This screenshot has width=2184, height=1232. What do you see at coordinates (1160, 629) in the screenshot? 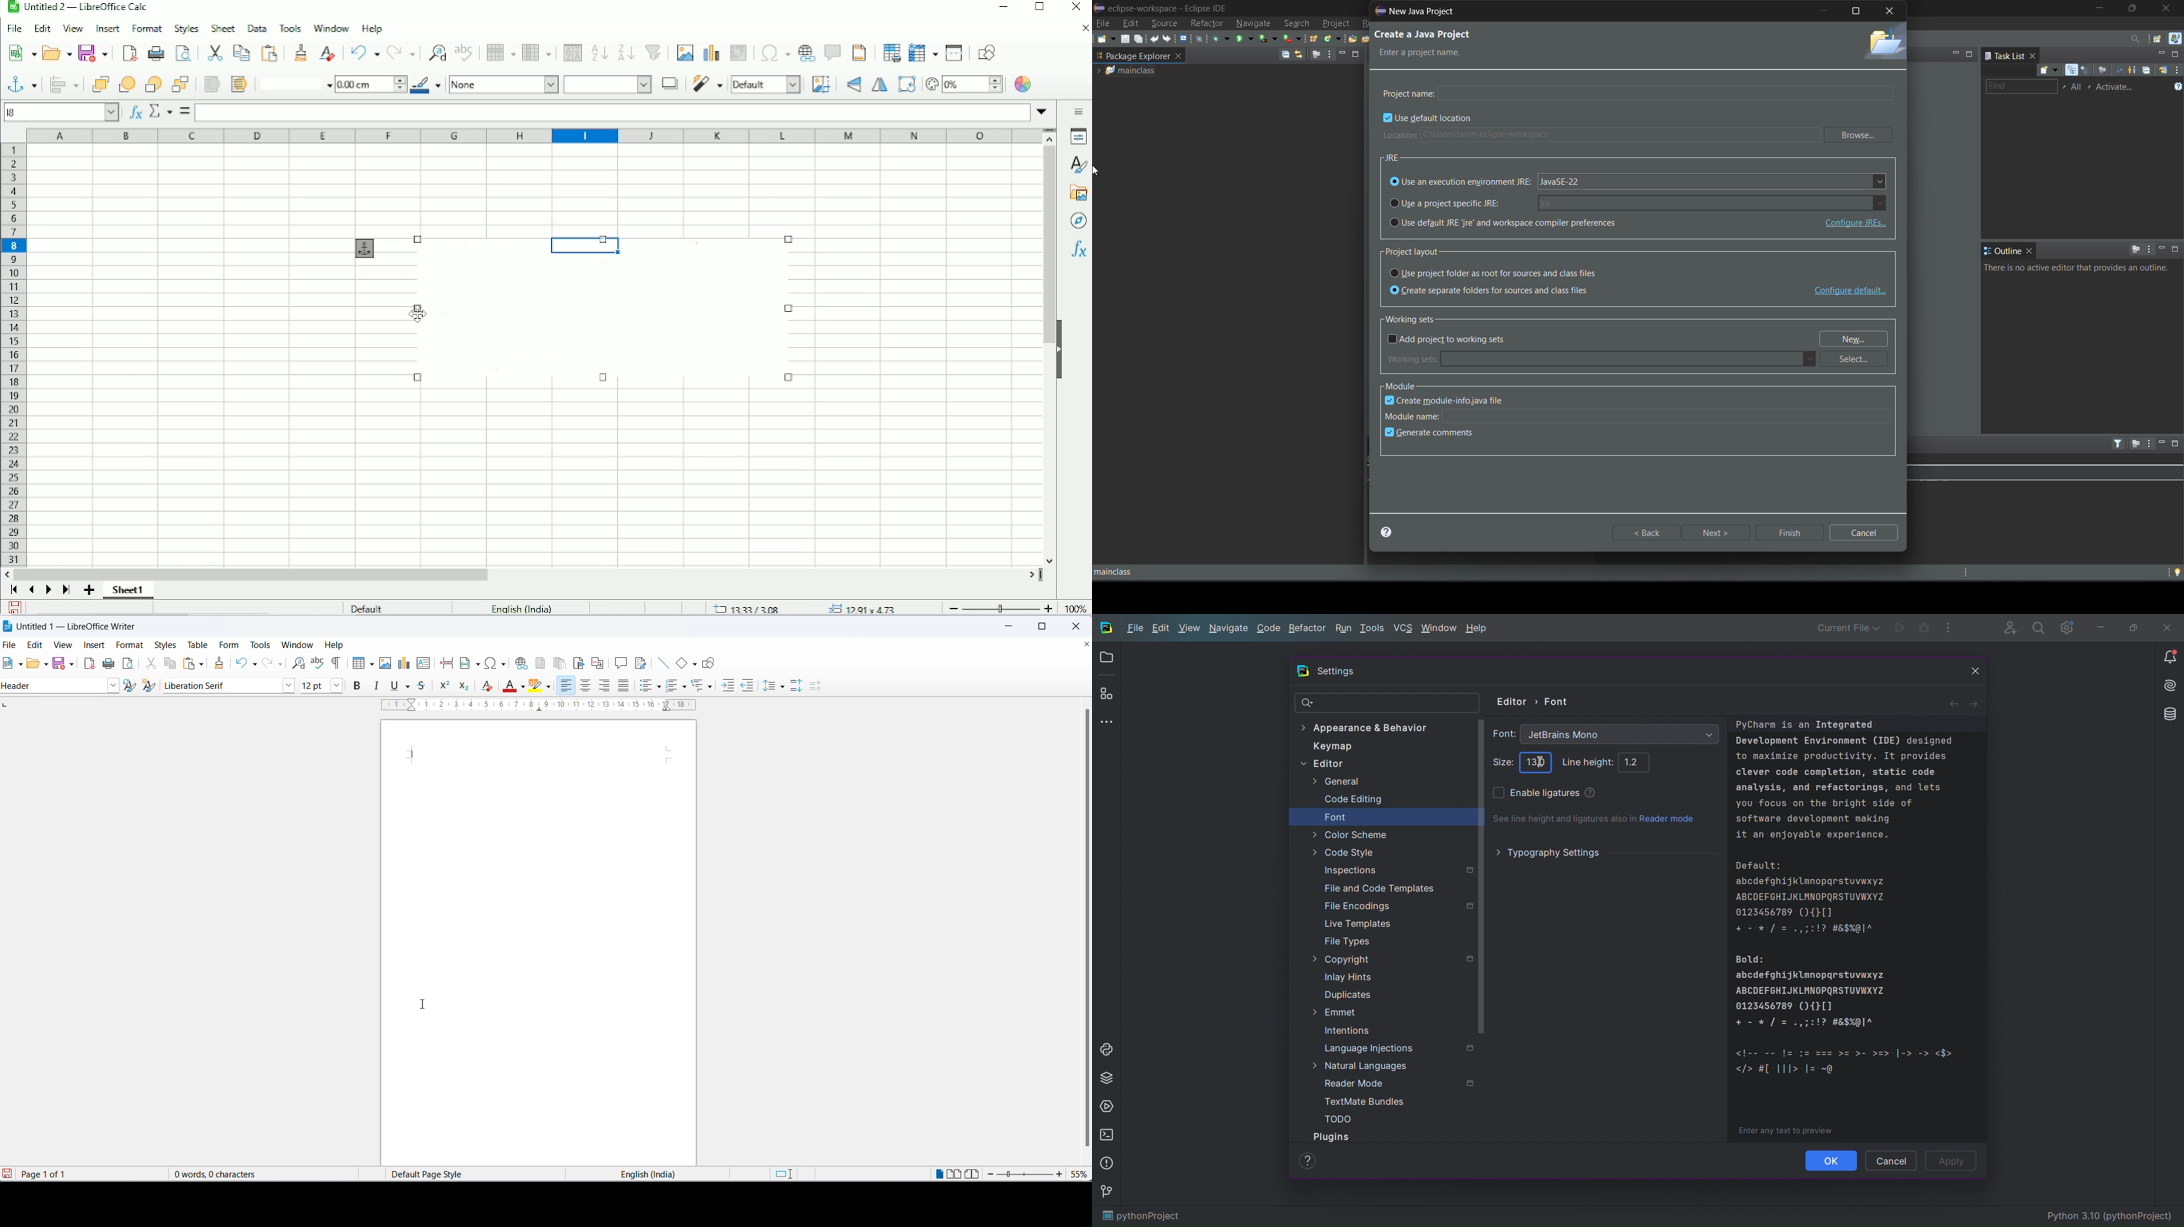
I see `Edit` at bounding box center [1160, 629].